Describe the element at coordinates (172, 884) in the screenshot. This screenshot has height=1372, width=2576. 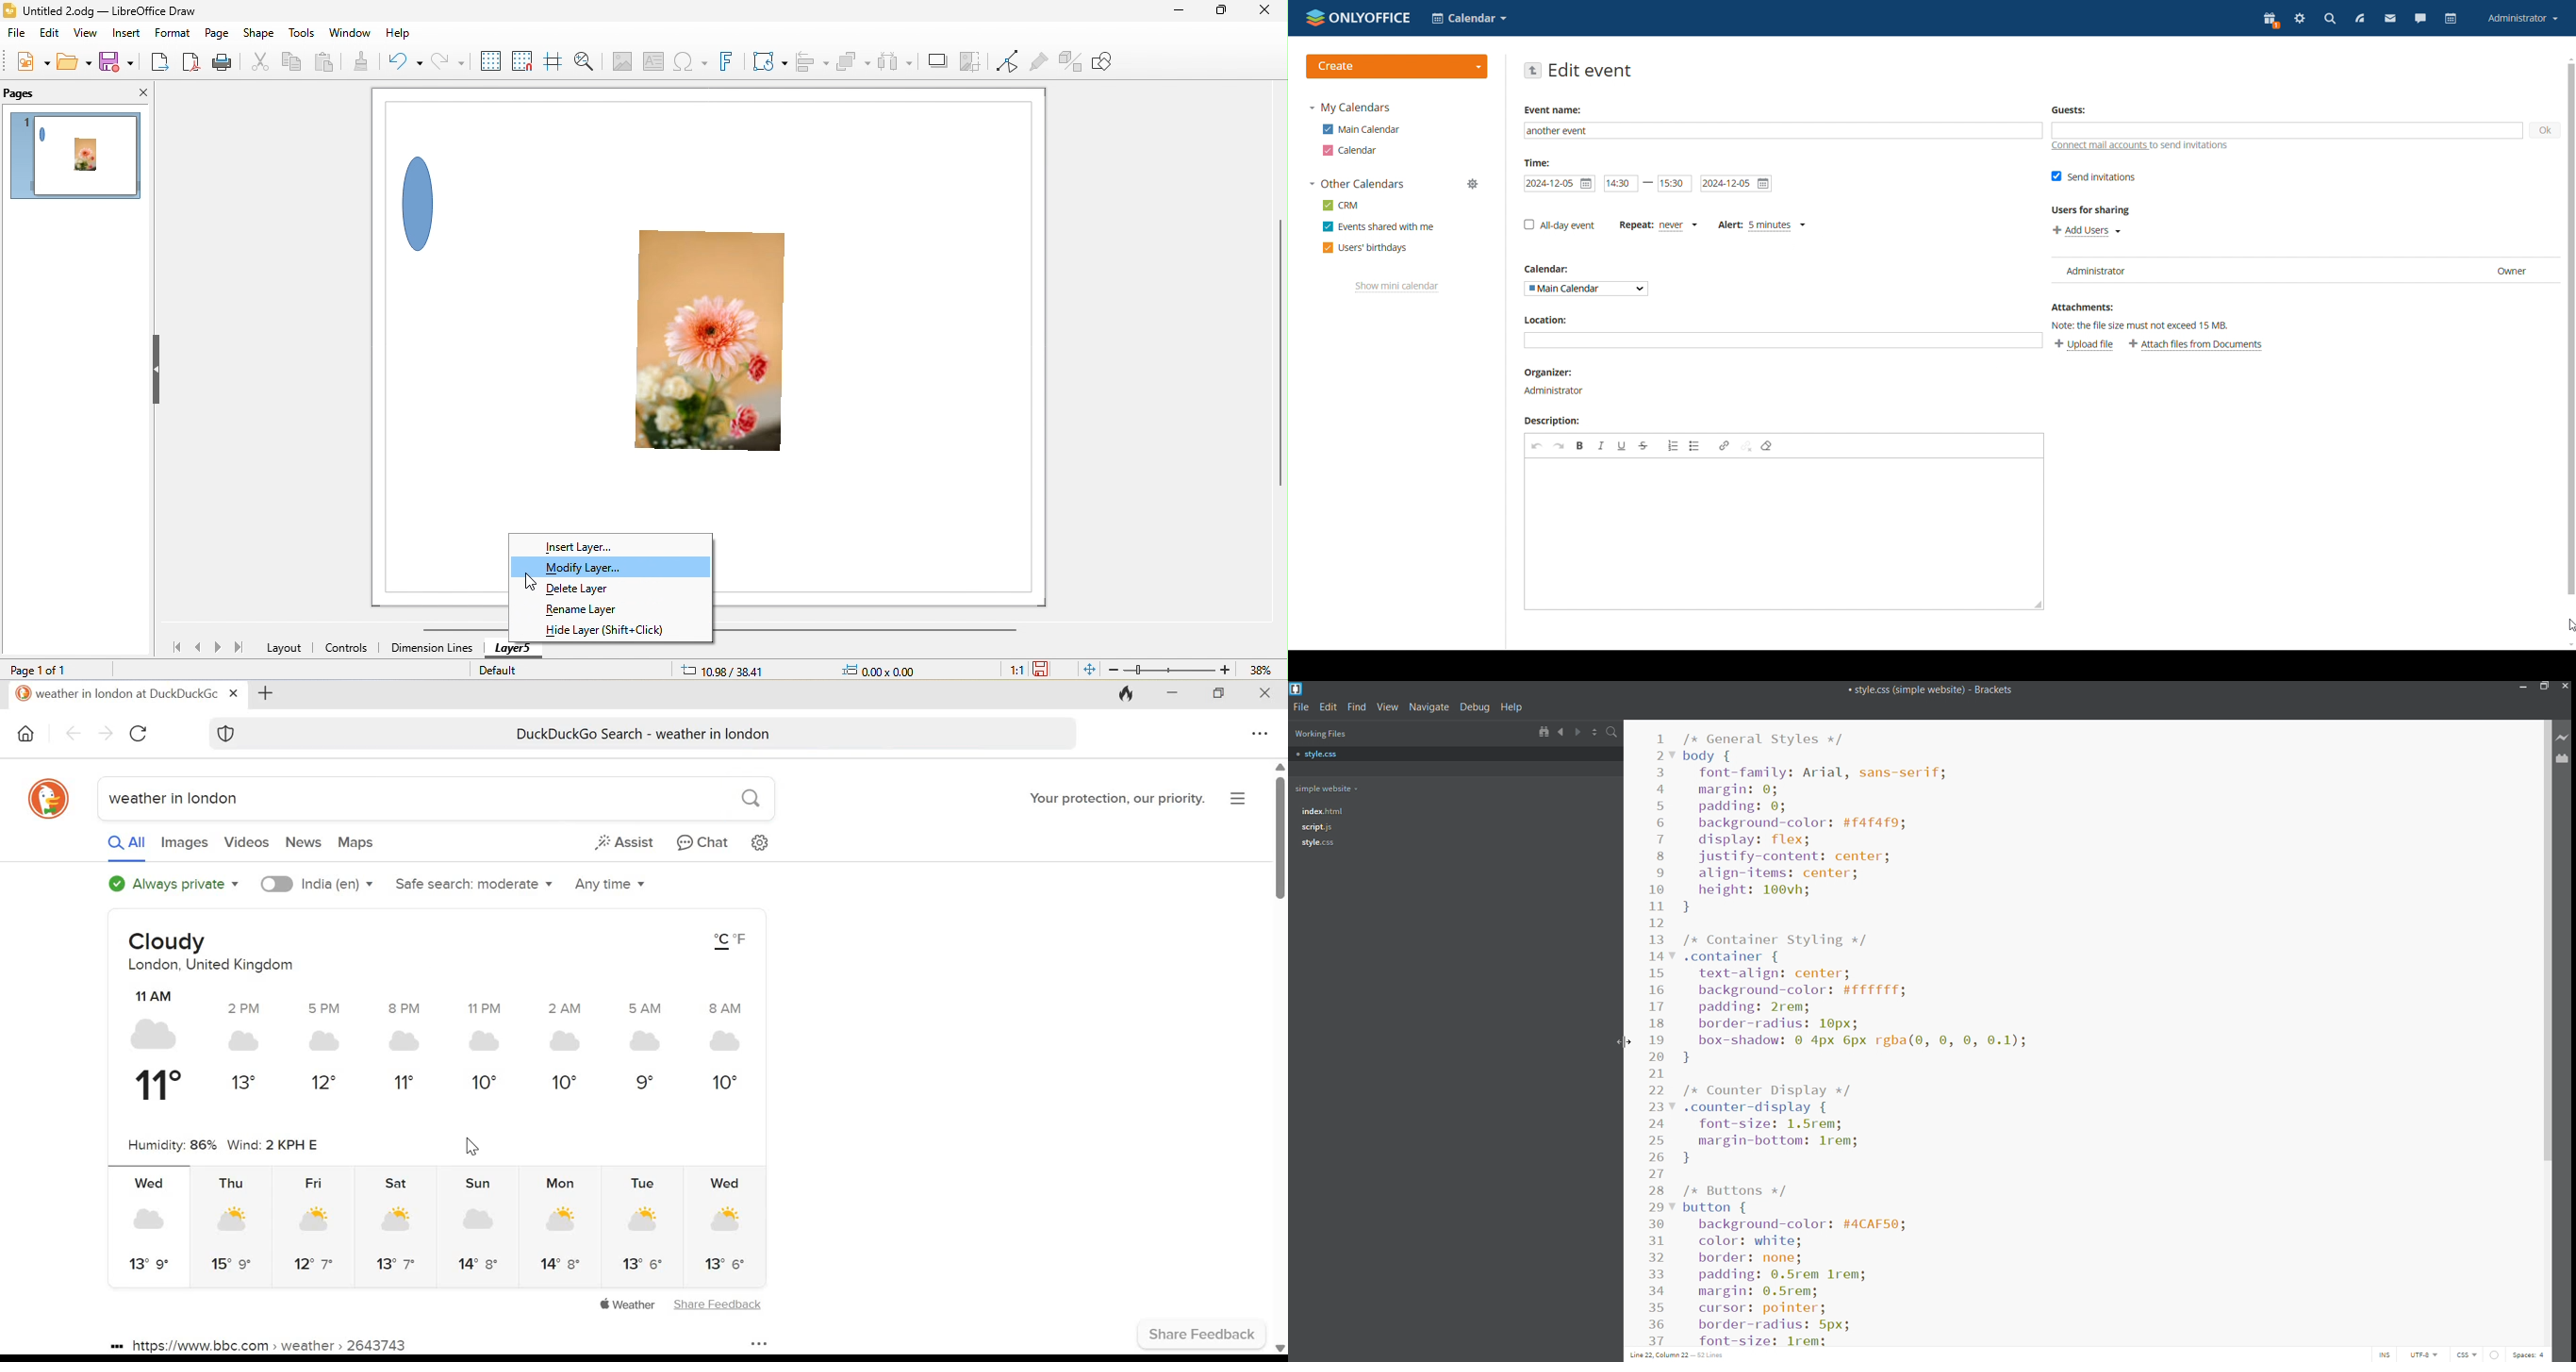
I see `Always private` at that location.